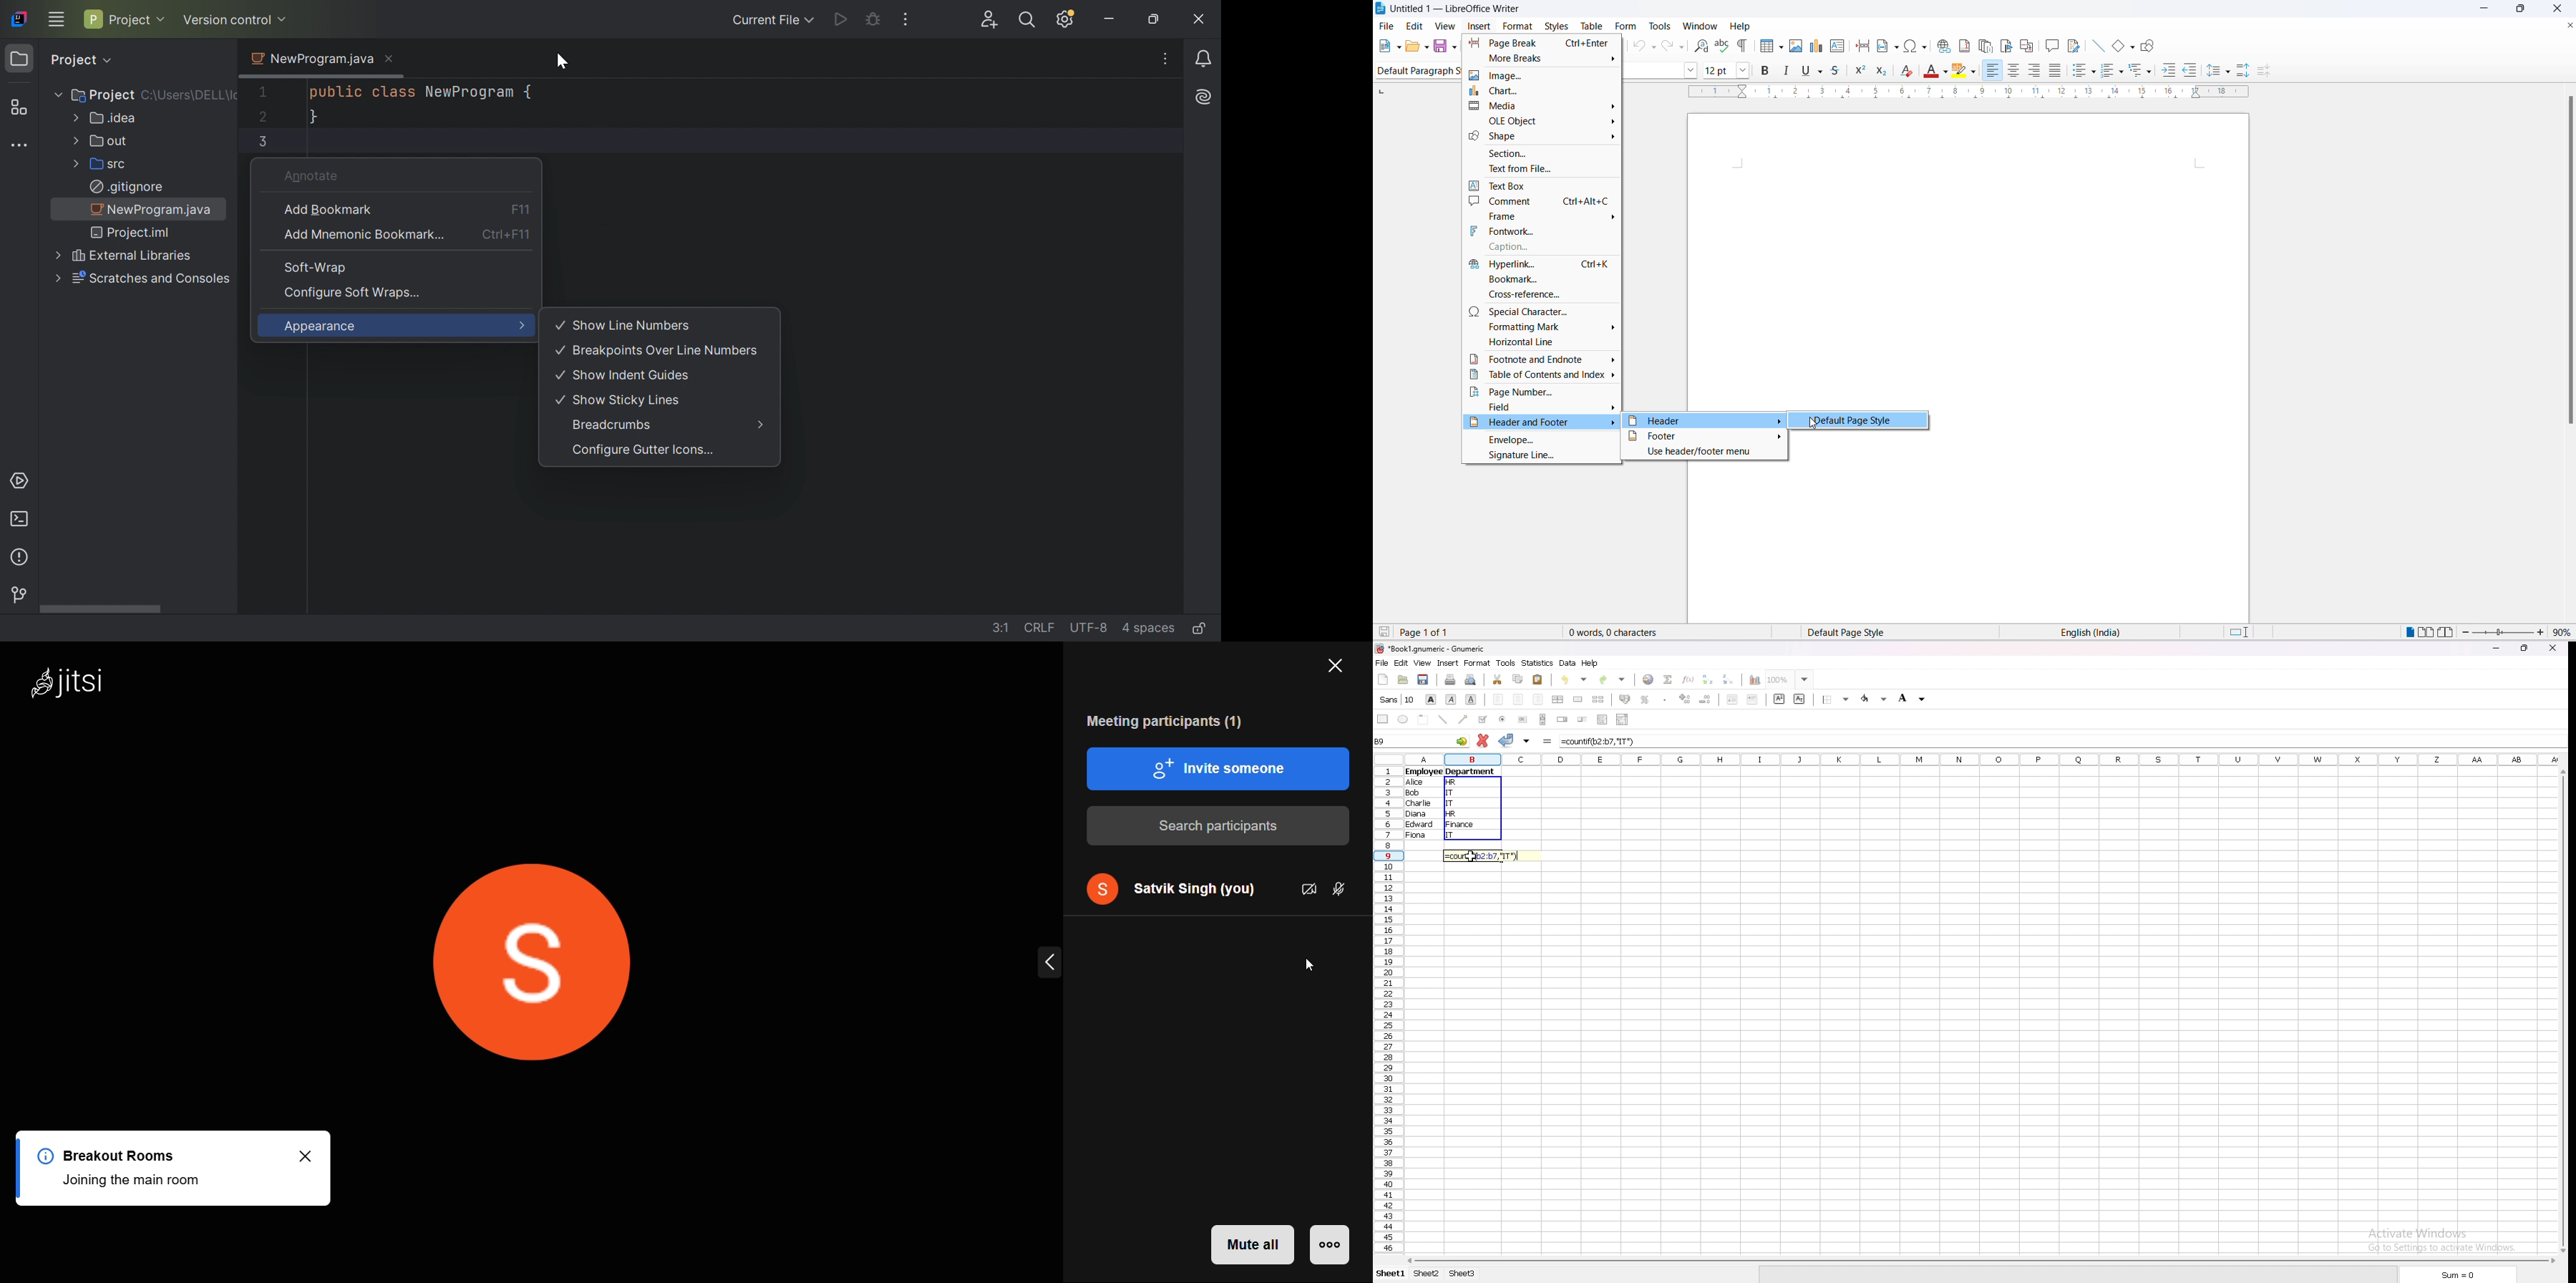 This screenshot has width=2576, height=1288. I want to click on file, so click(1382, 663).